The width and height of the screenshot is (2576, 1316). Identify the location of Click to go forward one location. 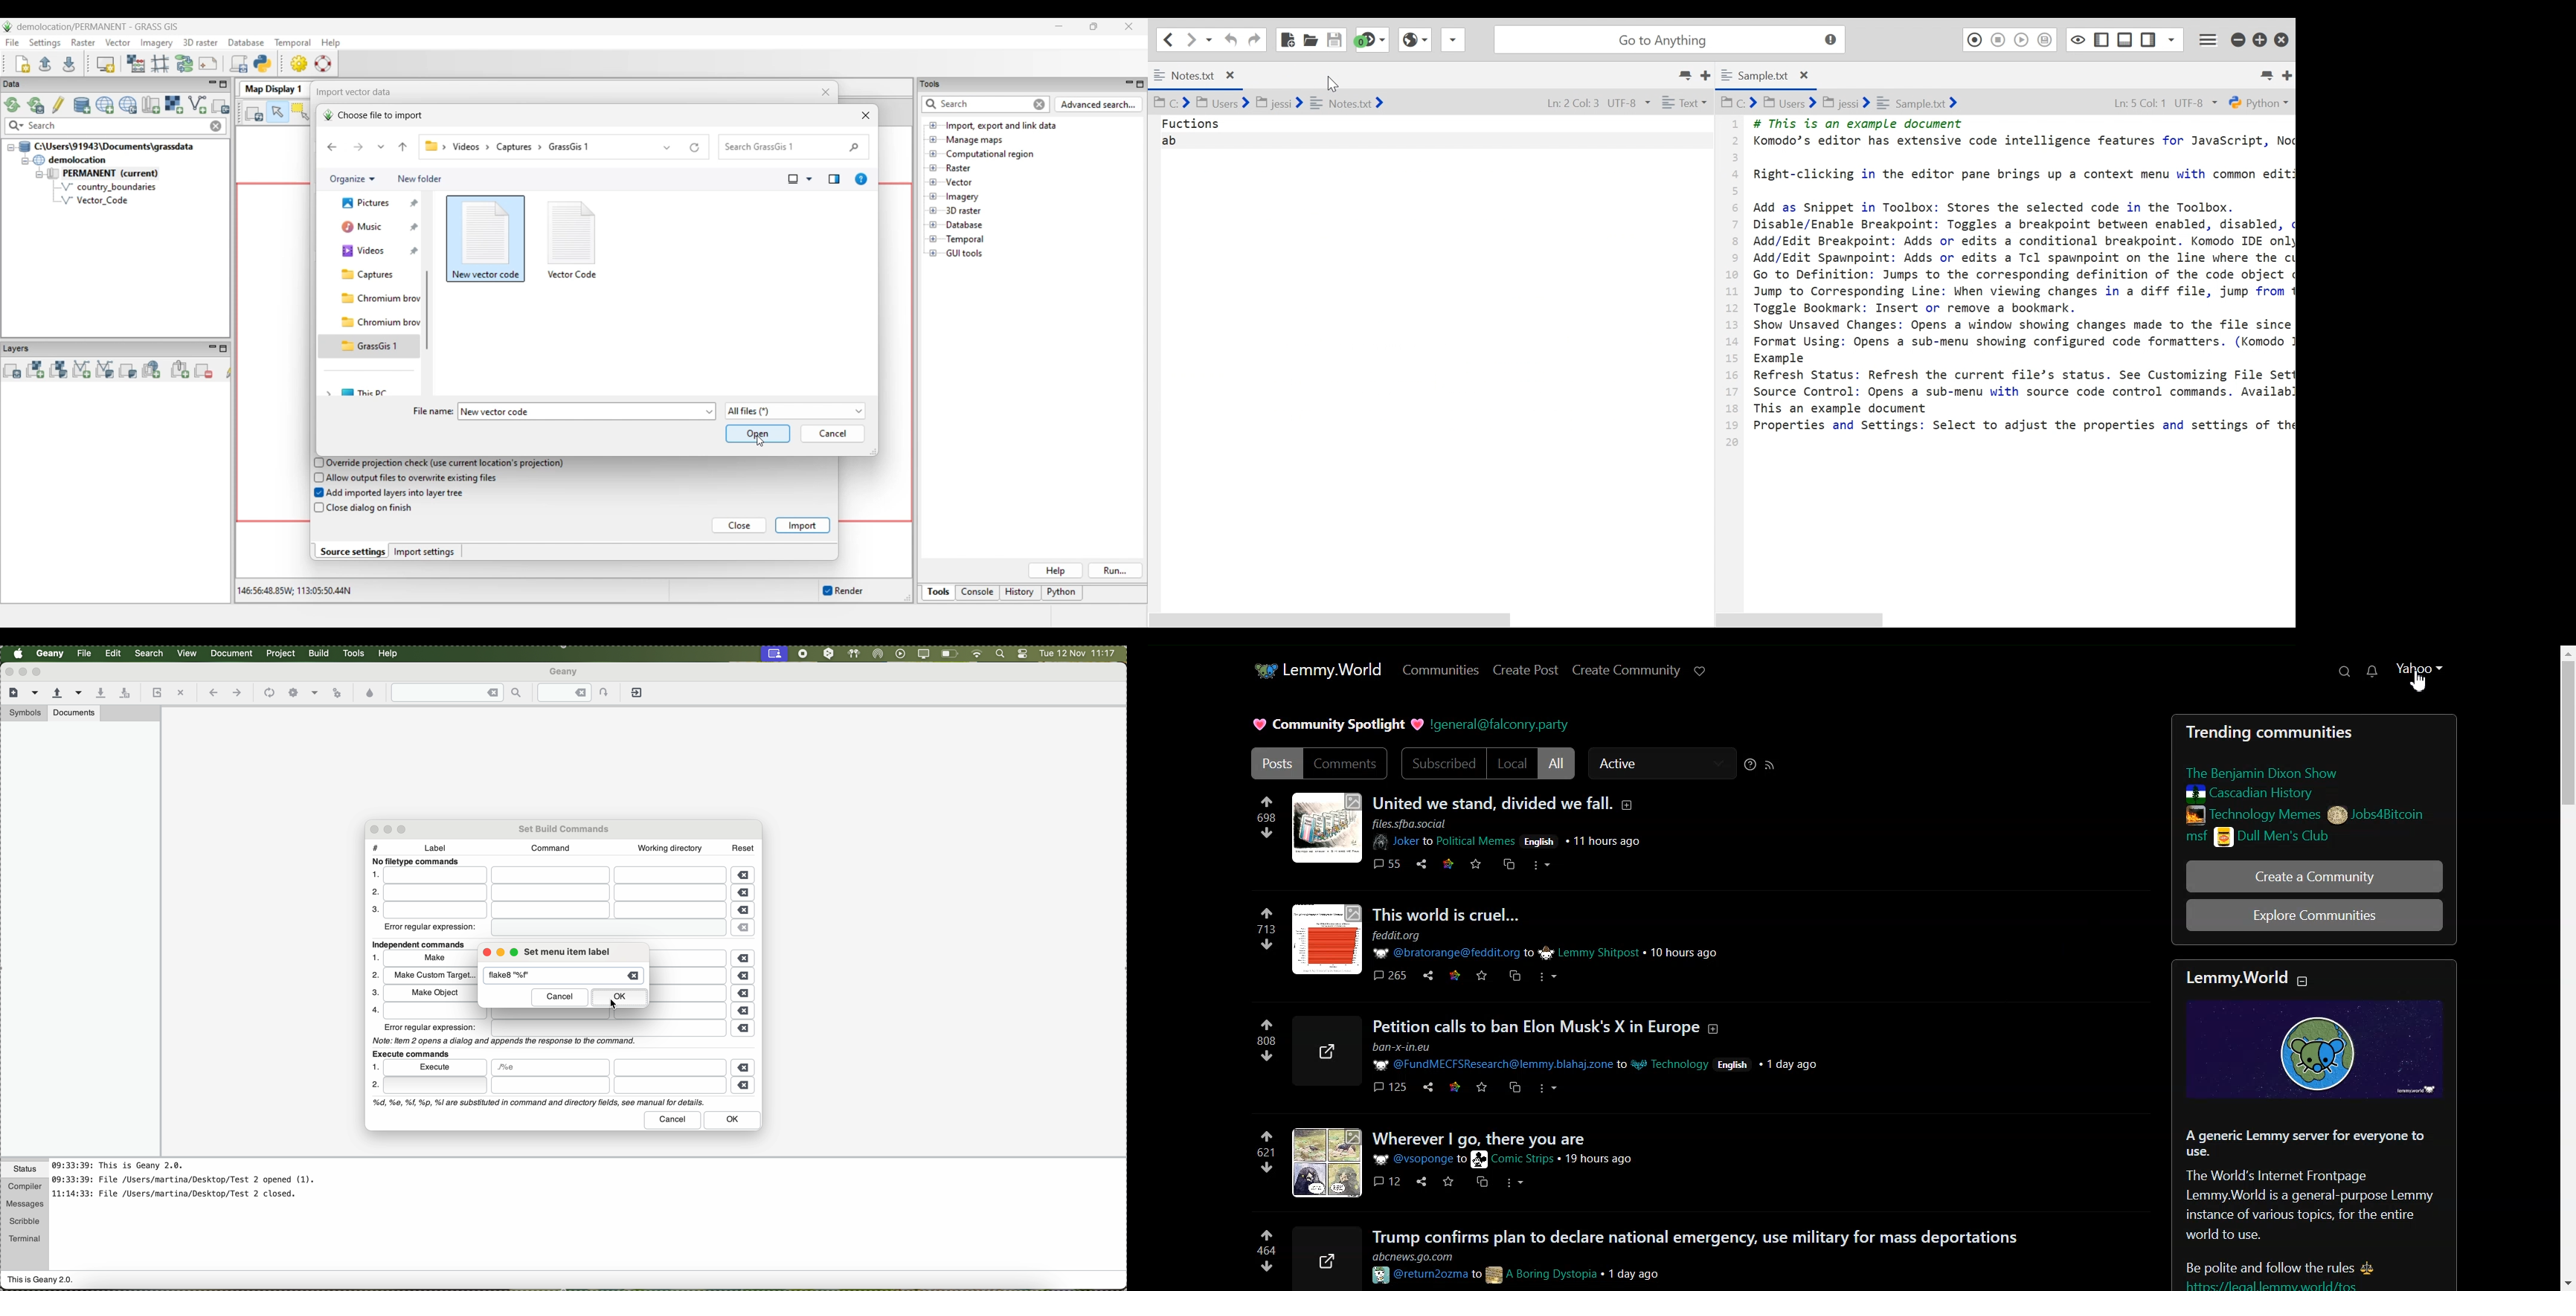
(1191, 39).